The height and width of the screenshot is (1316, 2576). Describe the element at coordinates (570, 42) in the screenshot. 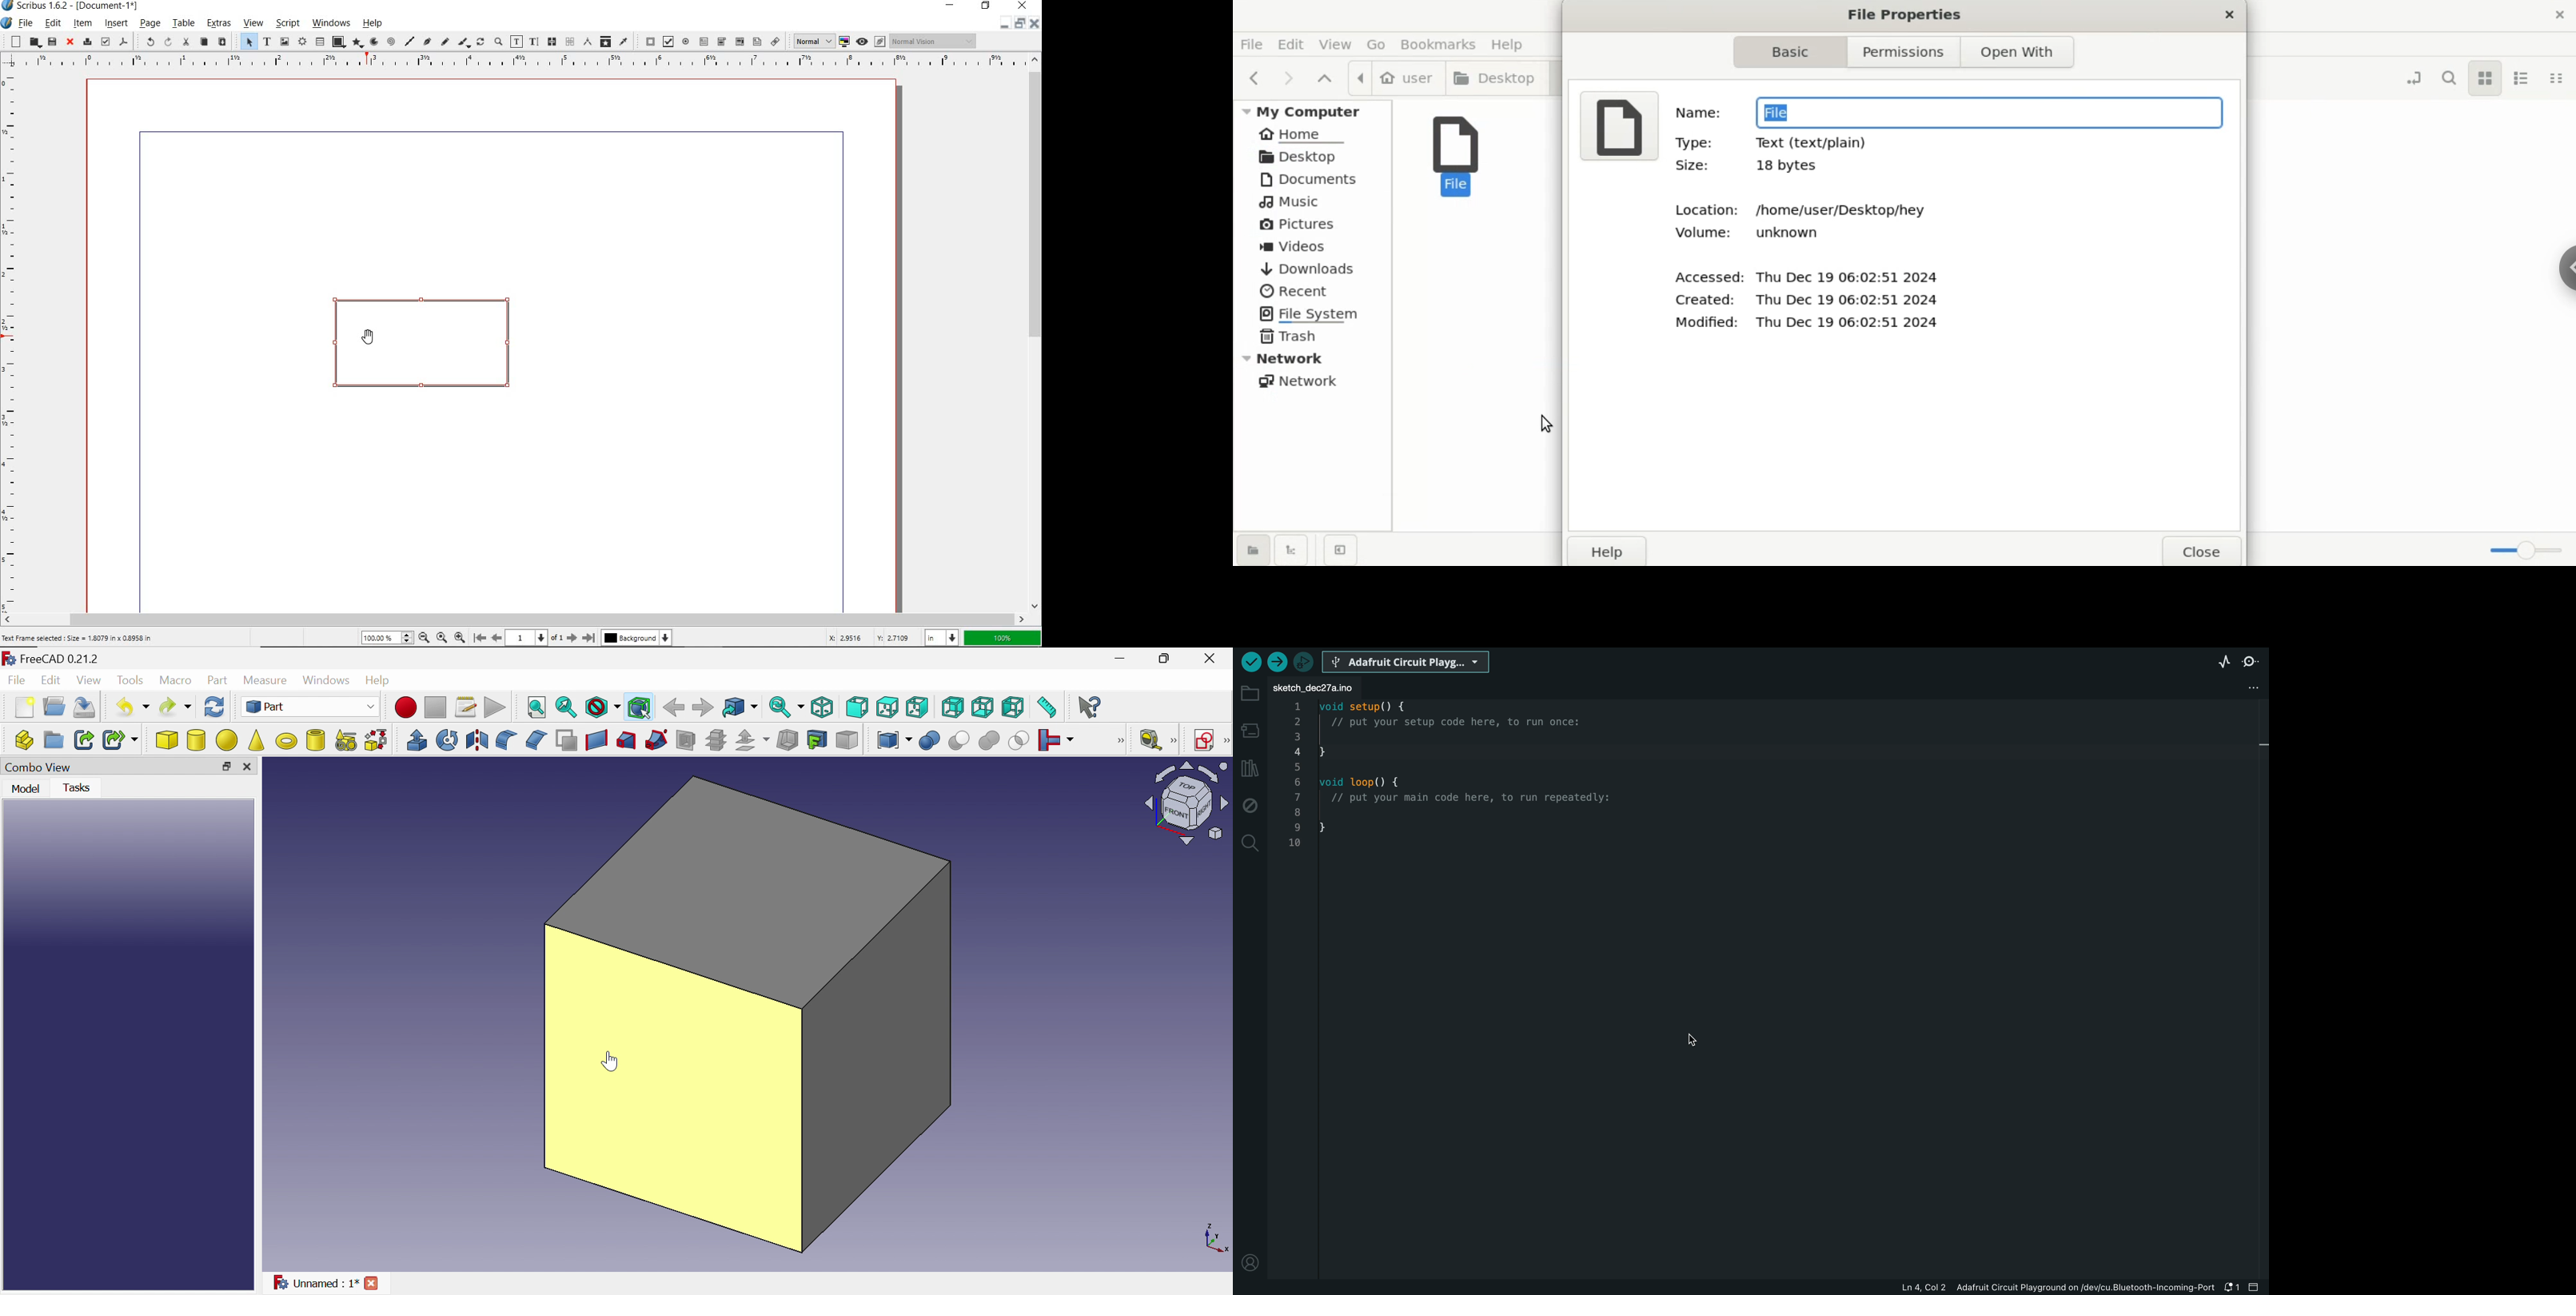

I see `unlink text frames` at that location.